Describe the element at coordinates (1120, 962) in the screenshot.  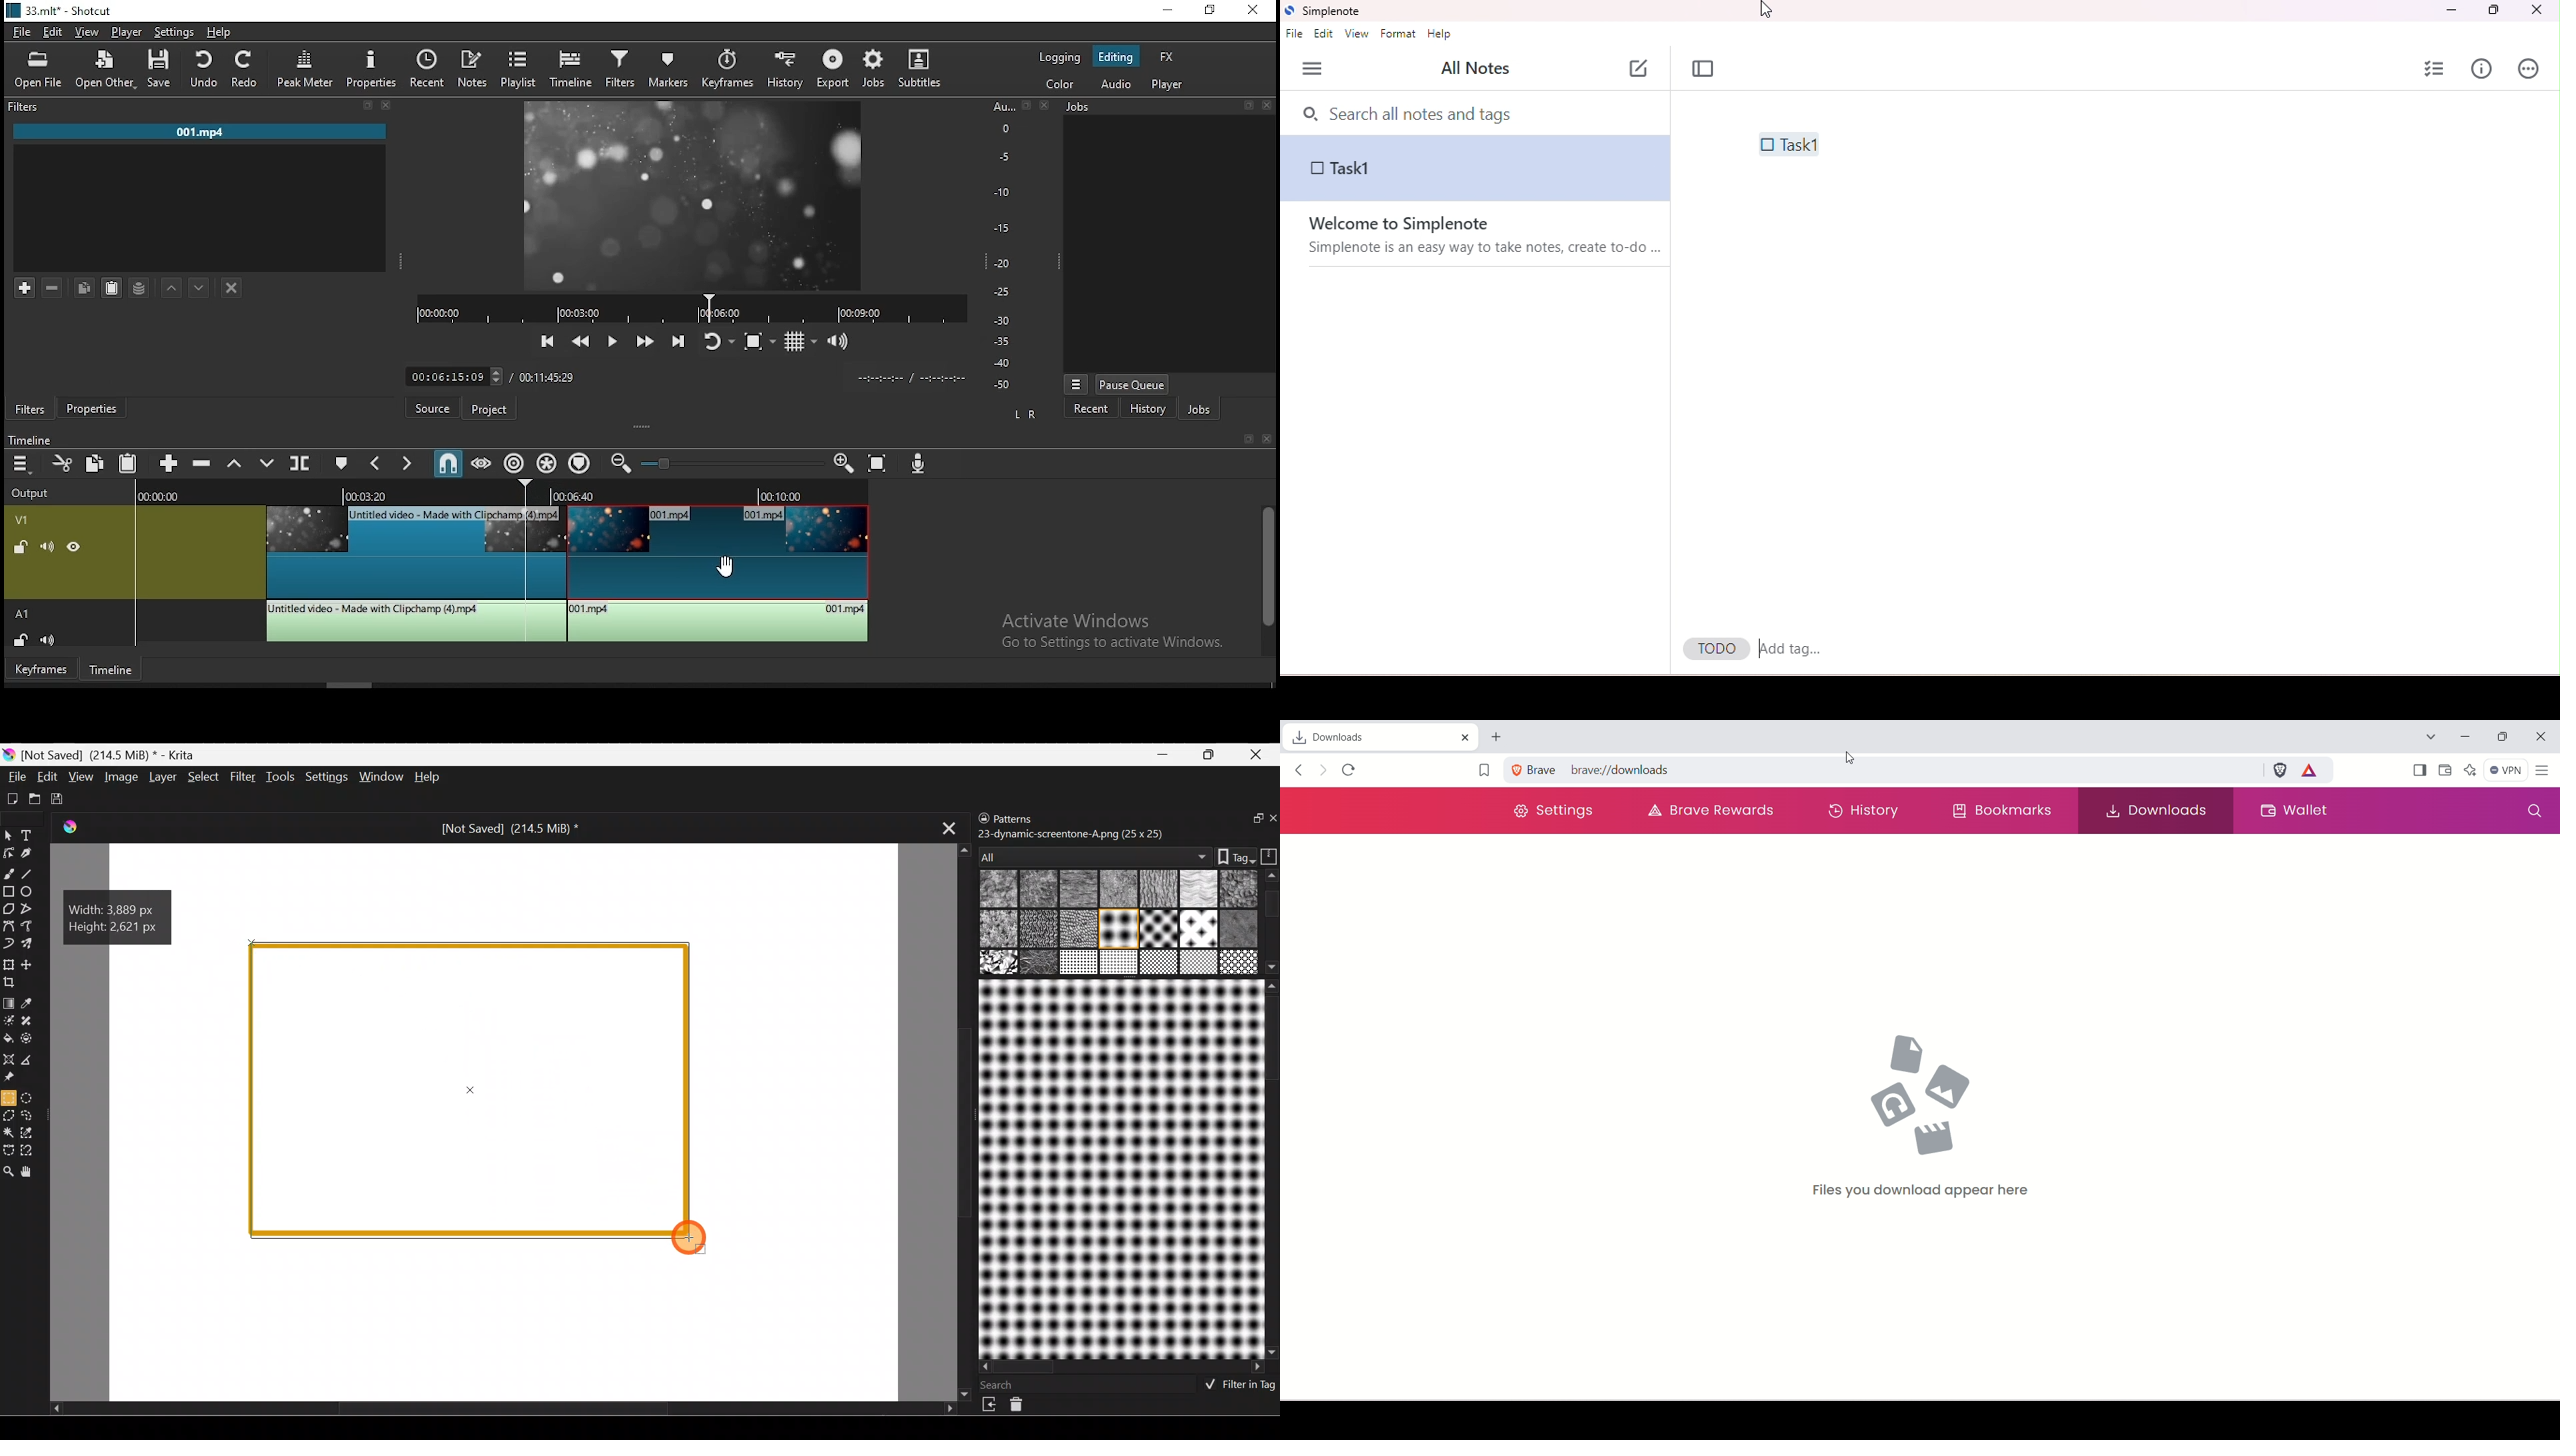
I see `17 texture_melt.png` at that location.